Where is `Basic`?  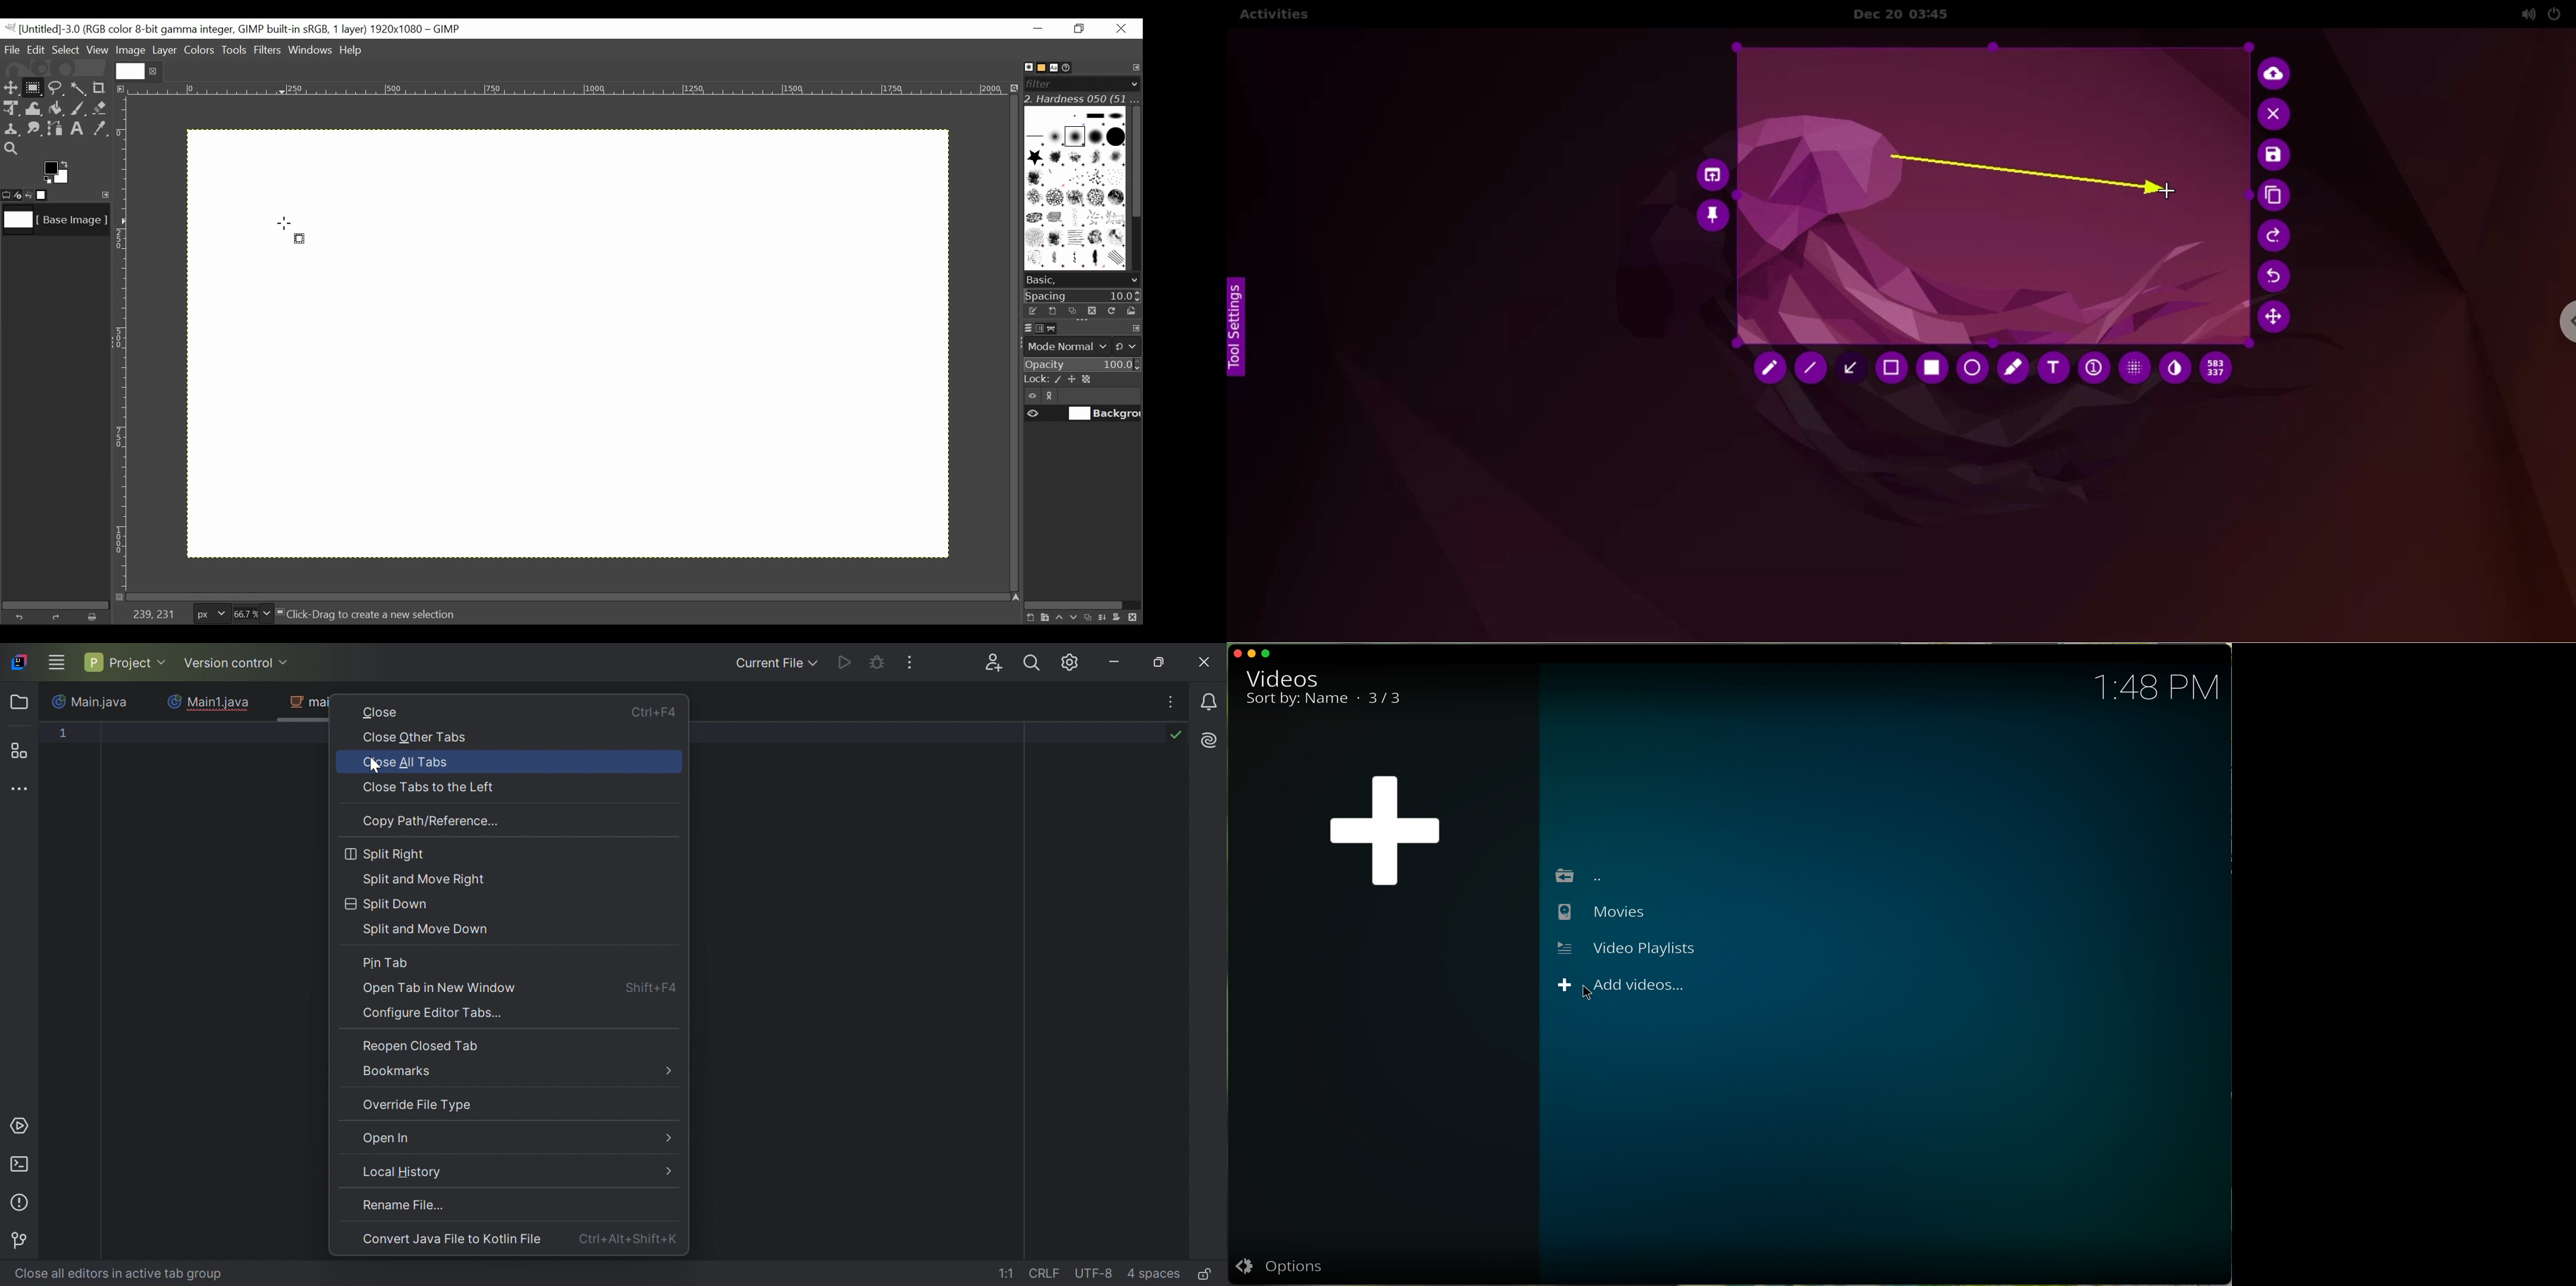 Basic is located at coordinates (1038, 68).